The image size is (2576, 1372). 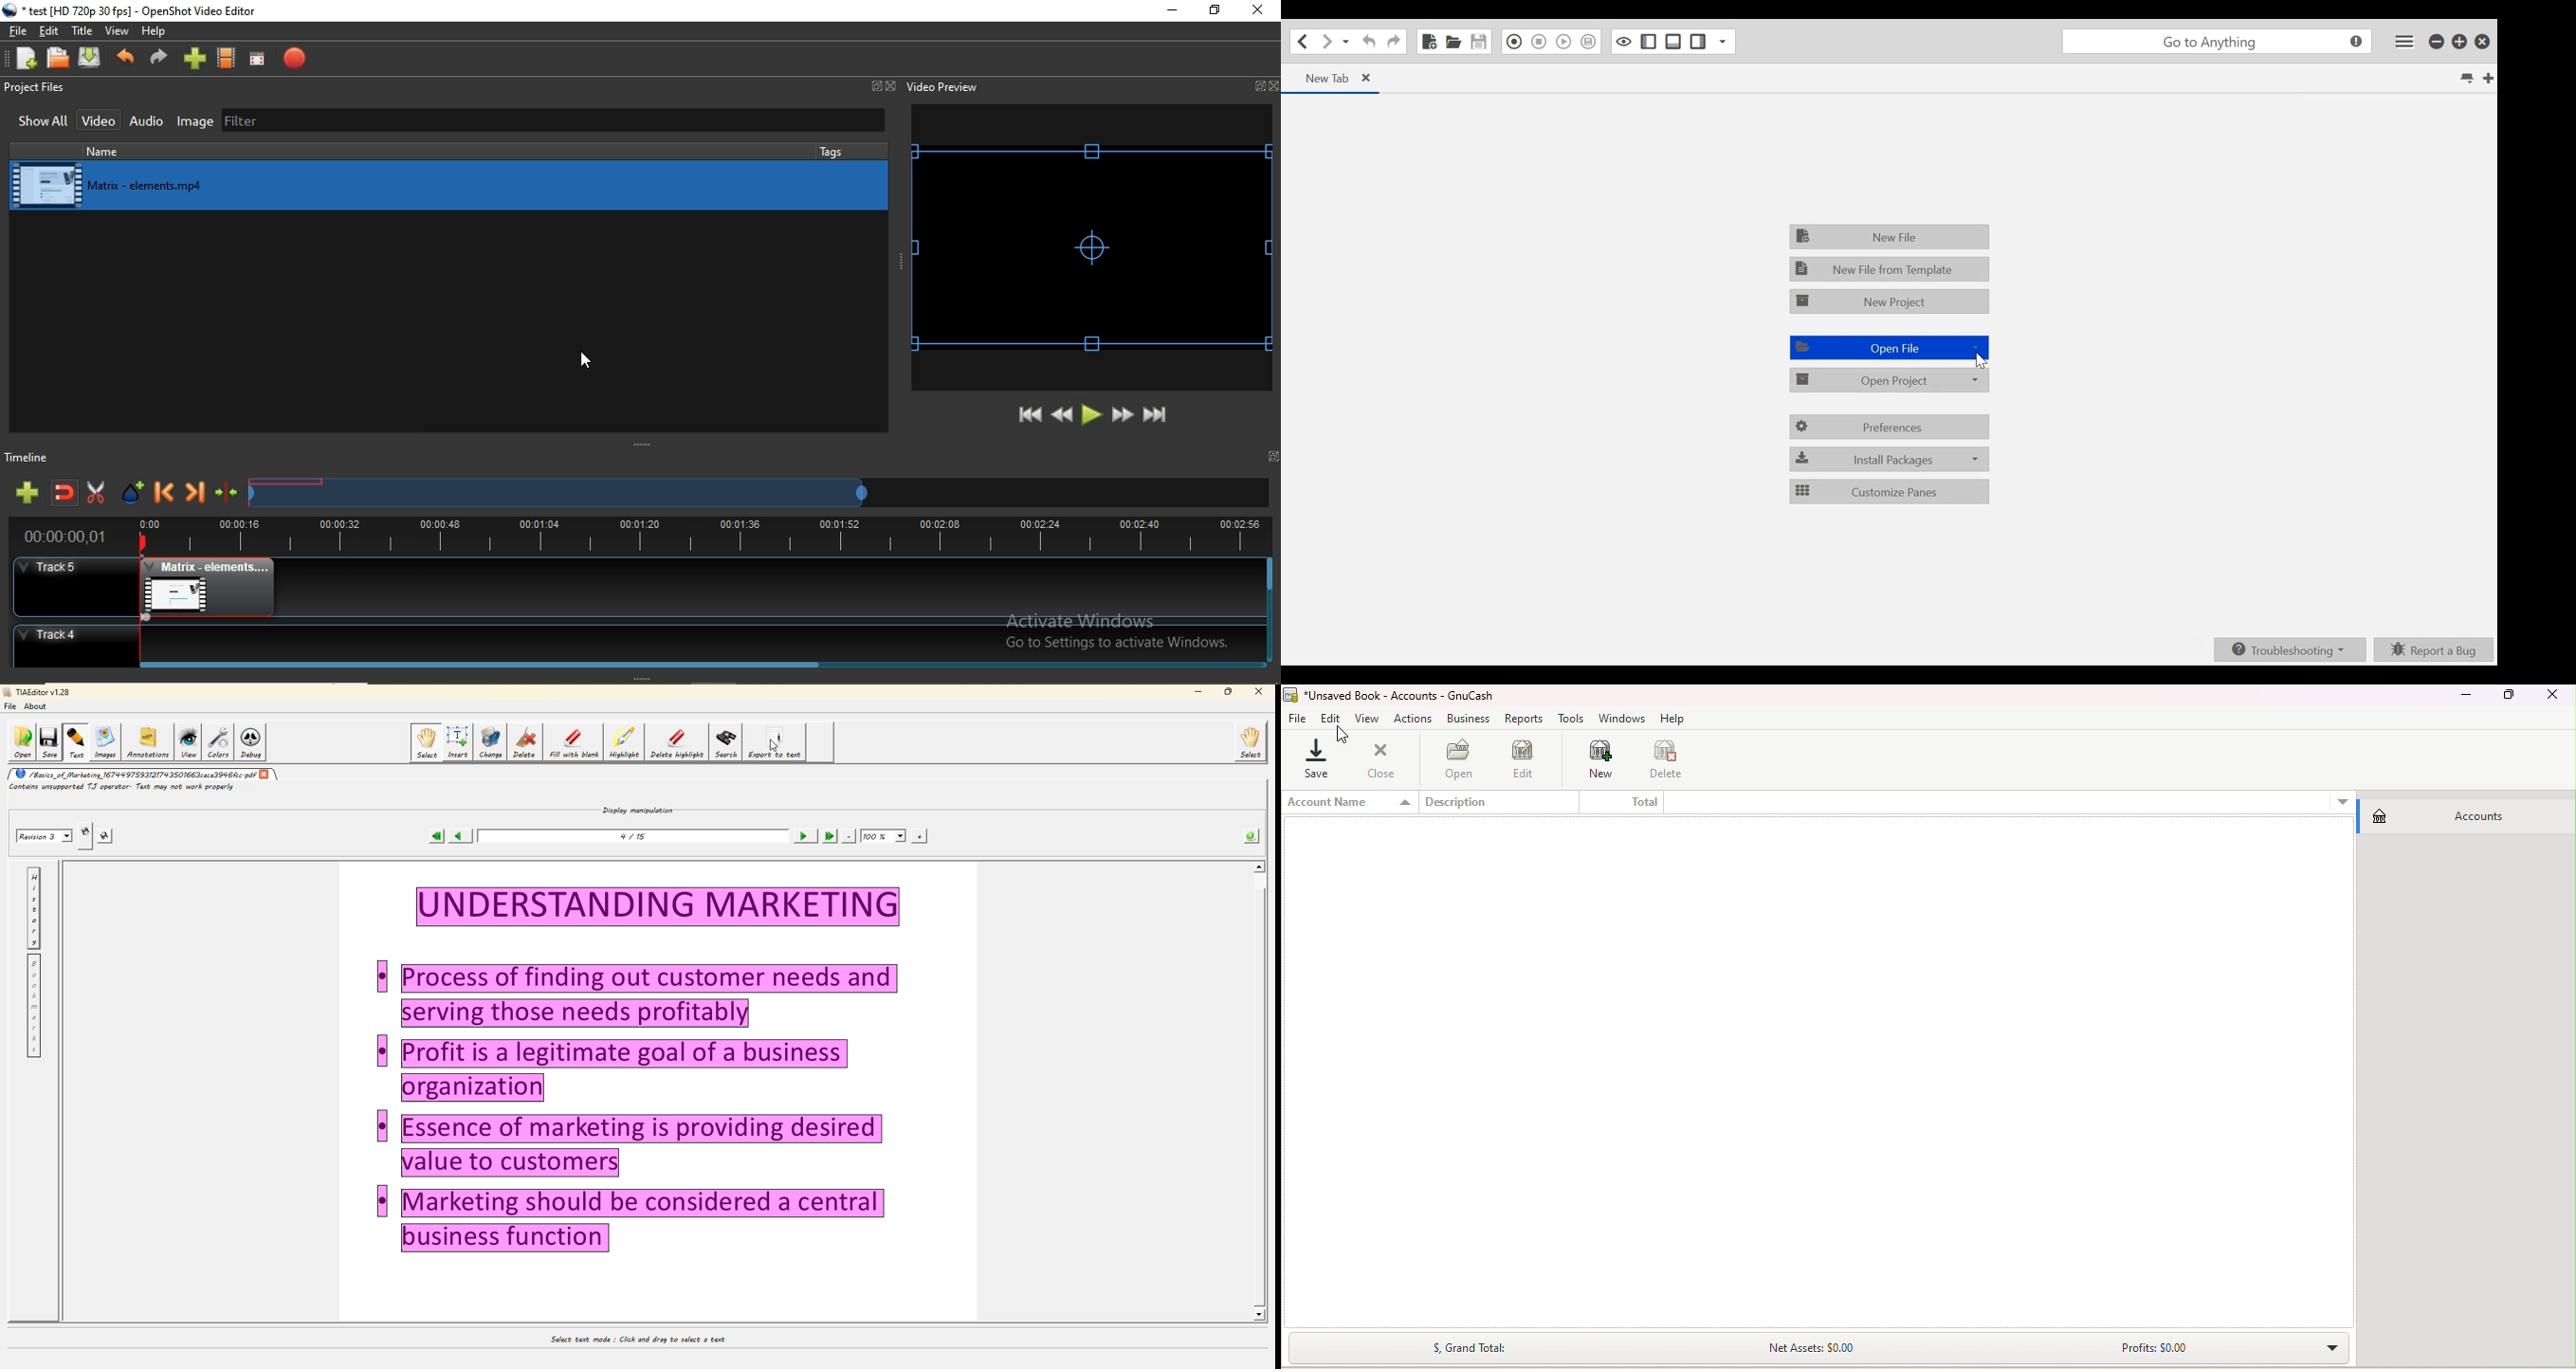 I want to click on Open, so click(x=1460, y=762).